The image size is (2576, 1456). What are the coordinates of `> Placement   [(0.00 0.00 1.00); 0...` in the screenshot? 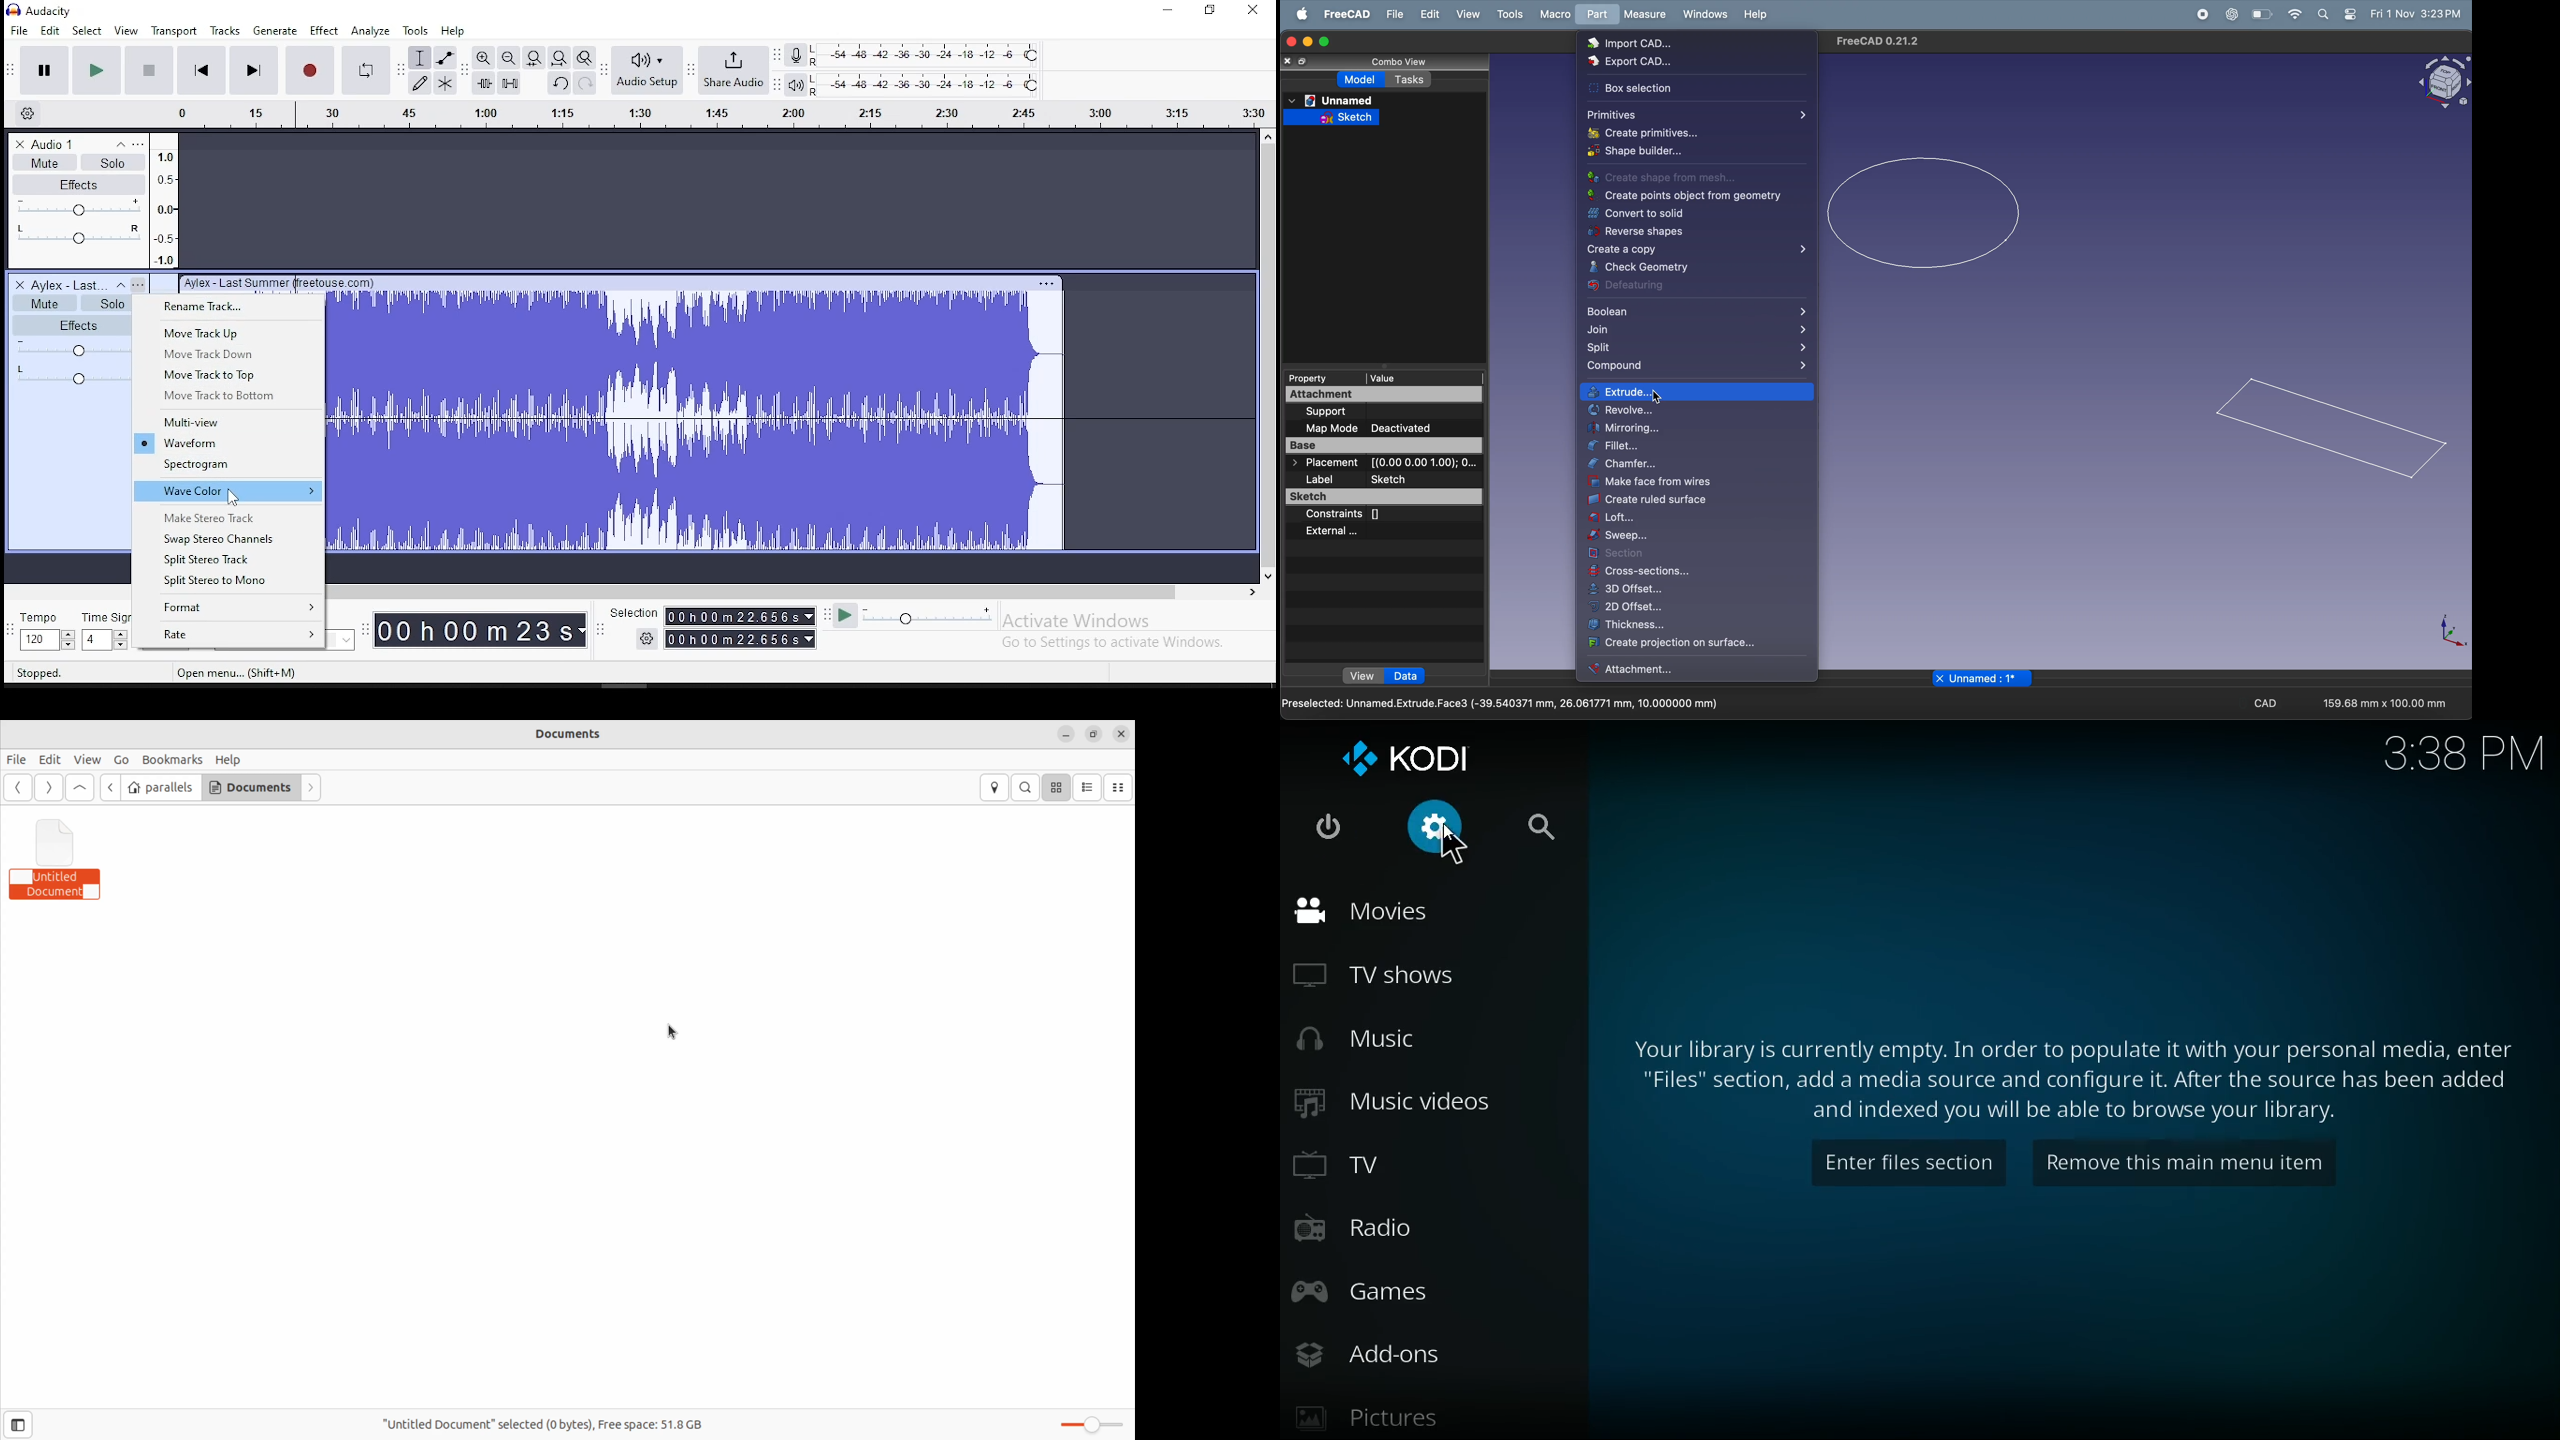 It's located at (1384, 463).